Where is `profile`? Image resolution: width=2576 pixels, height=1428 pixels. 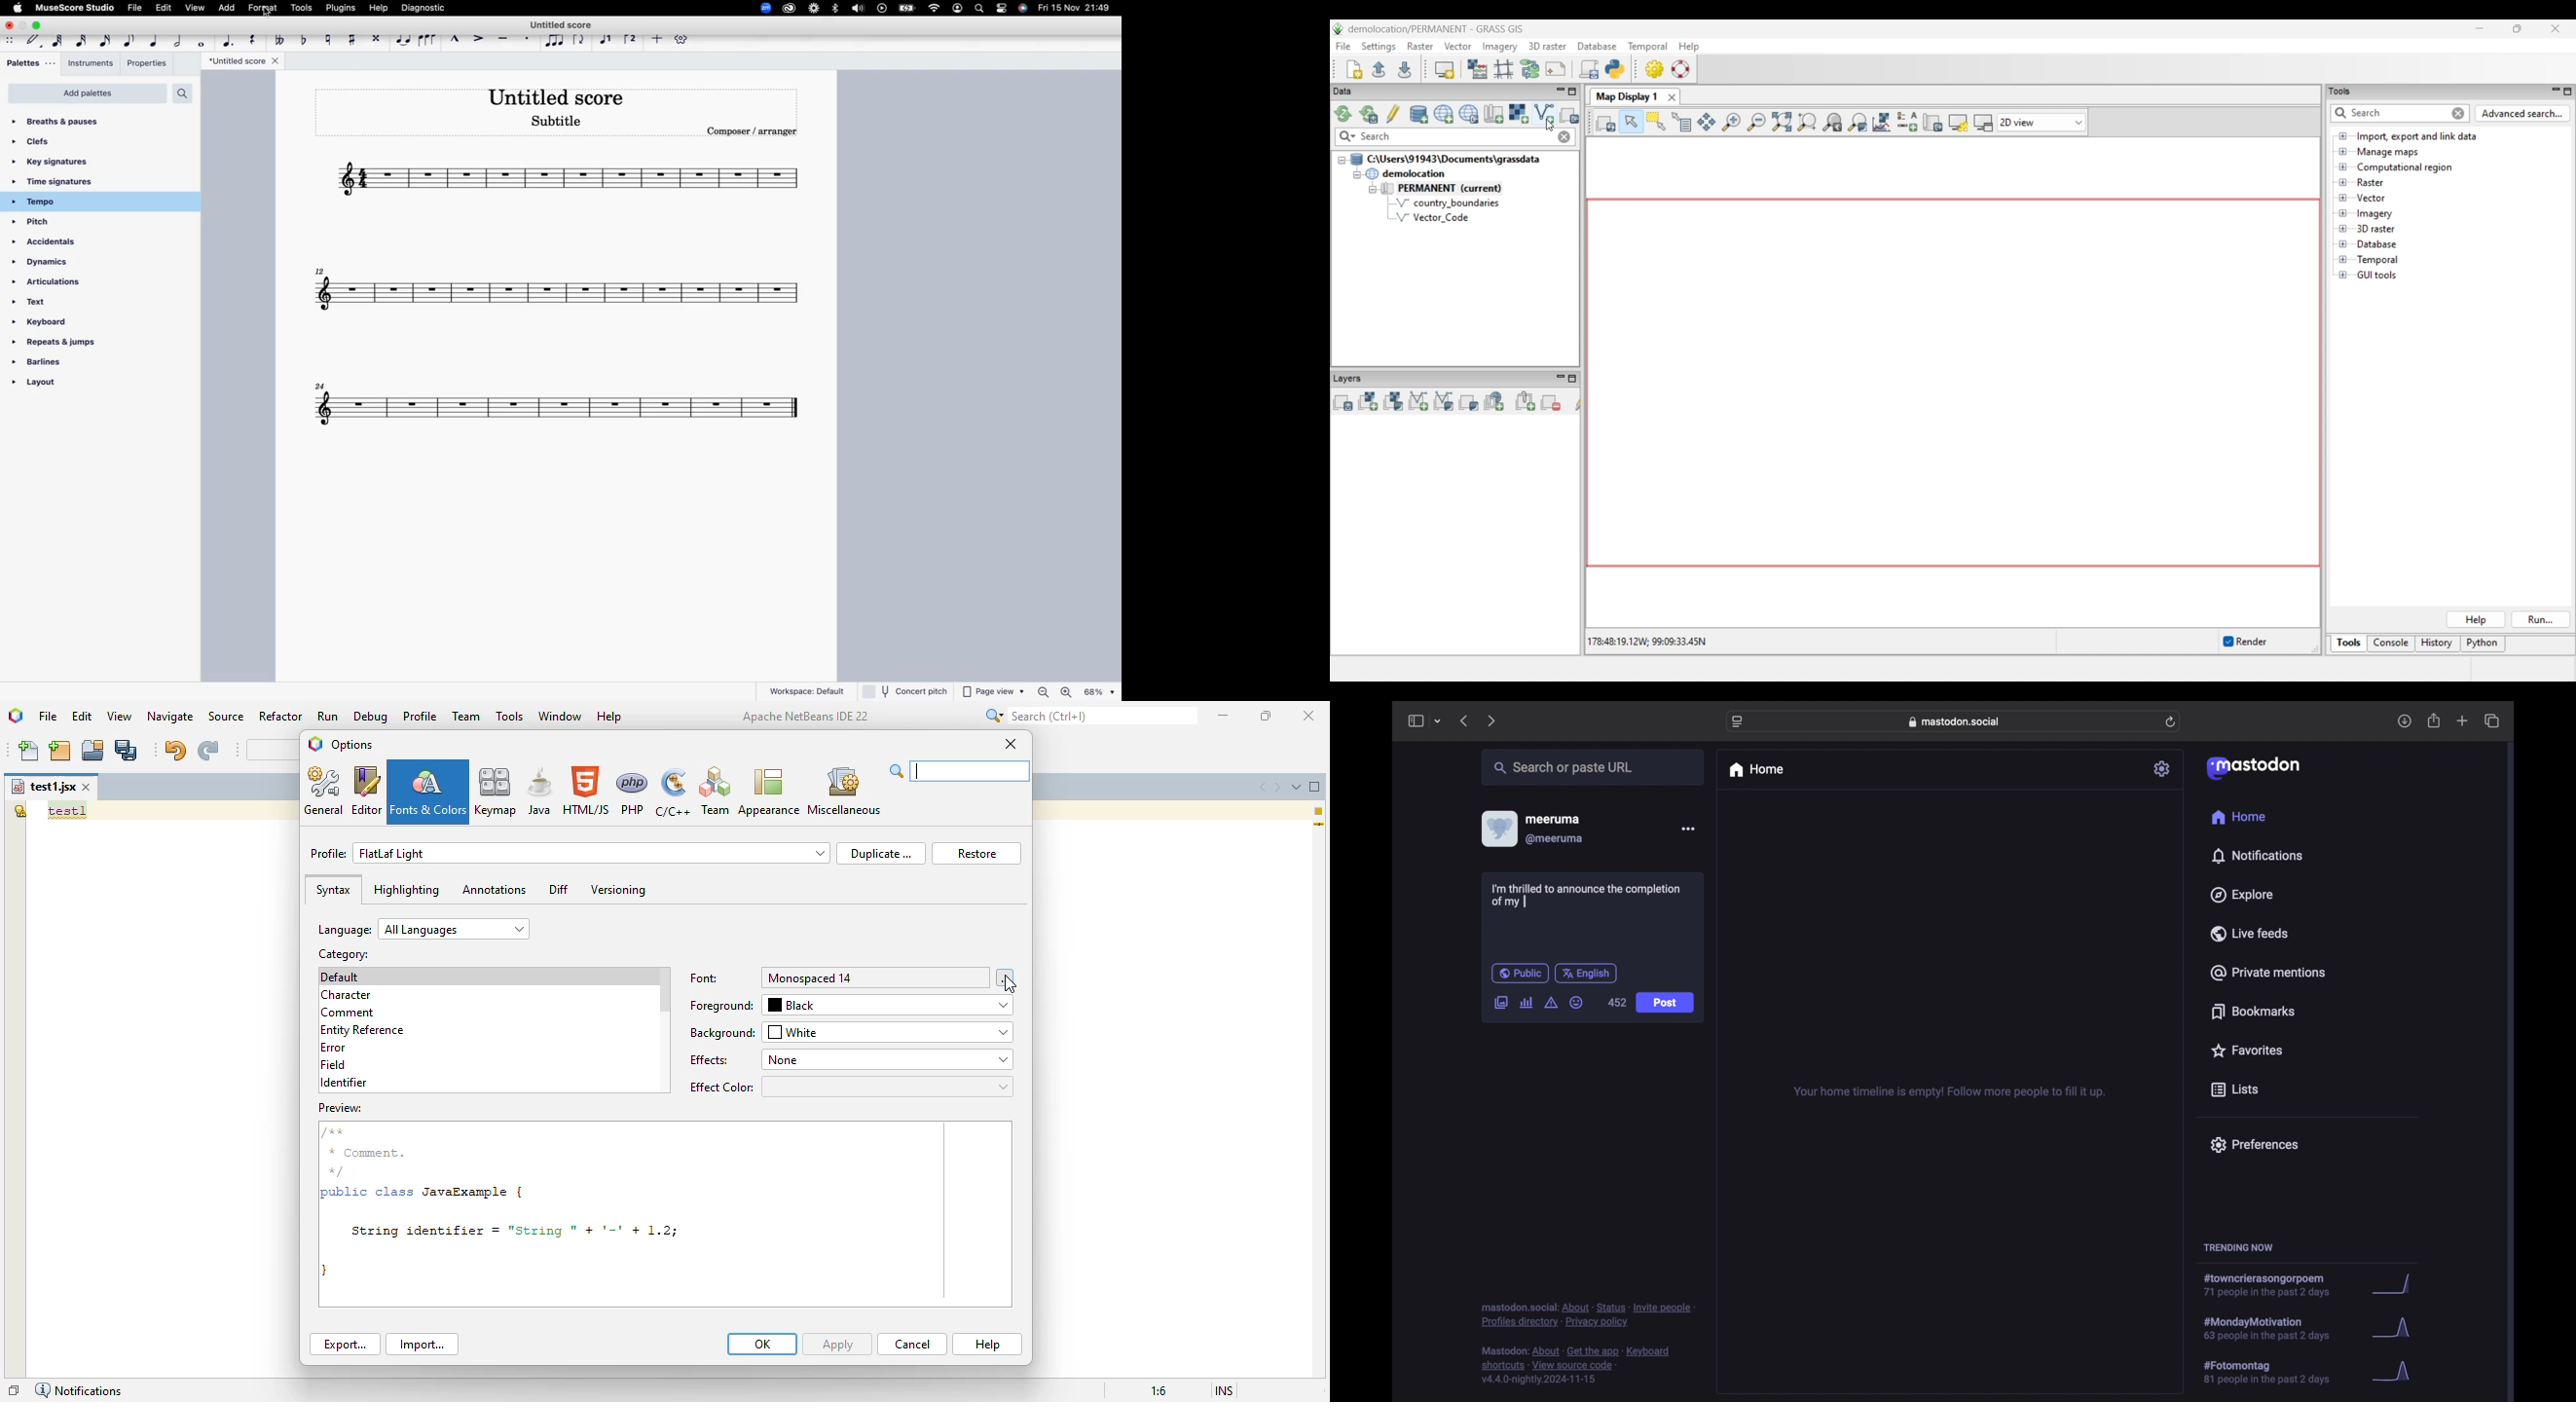
profile is located at coordinates (957, 9).